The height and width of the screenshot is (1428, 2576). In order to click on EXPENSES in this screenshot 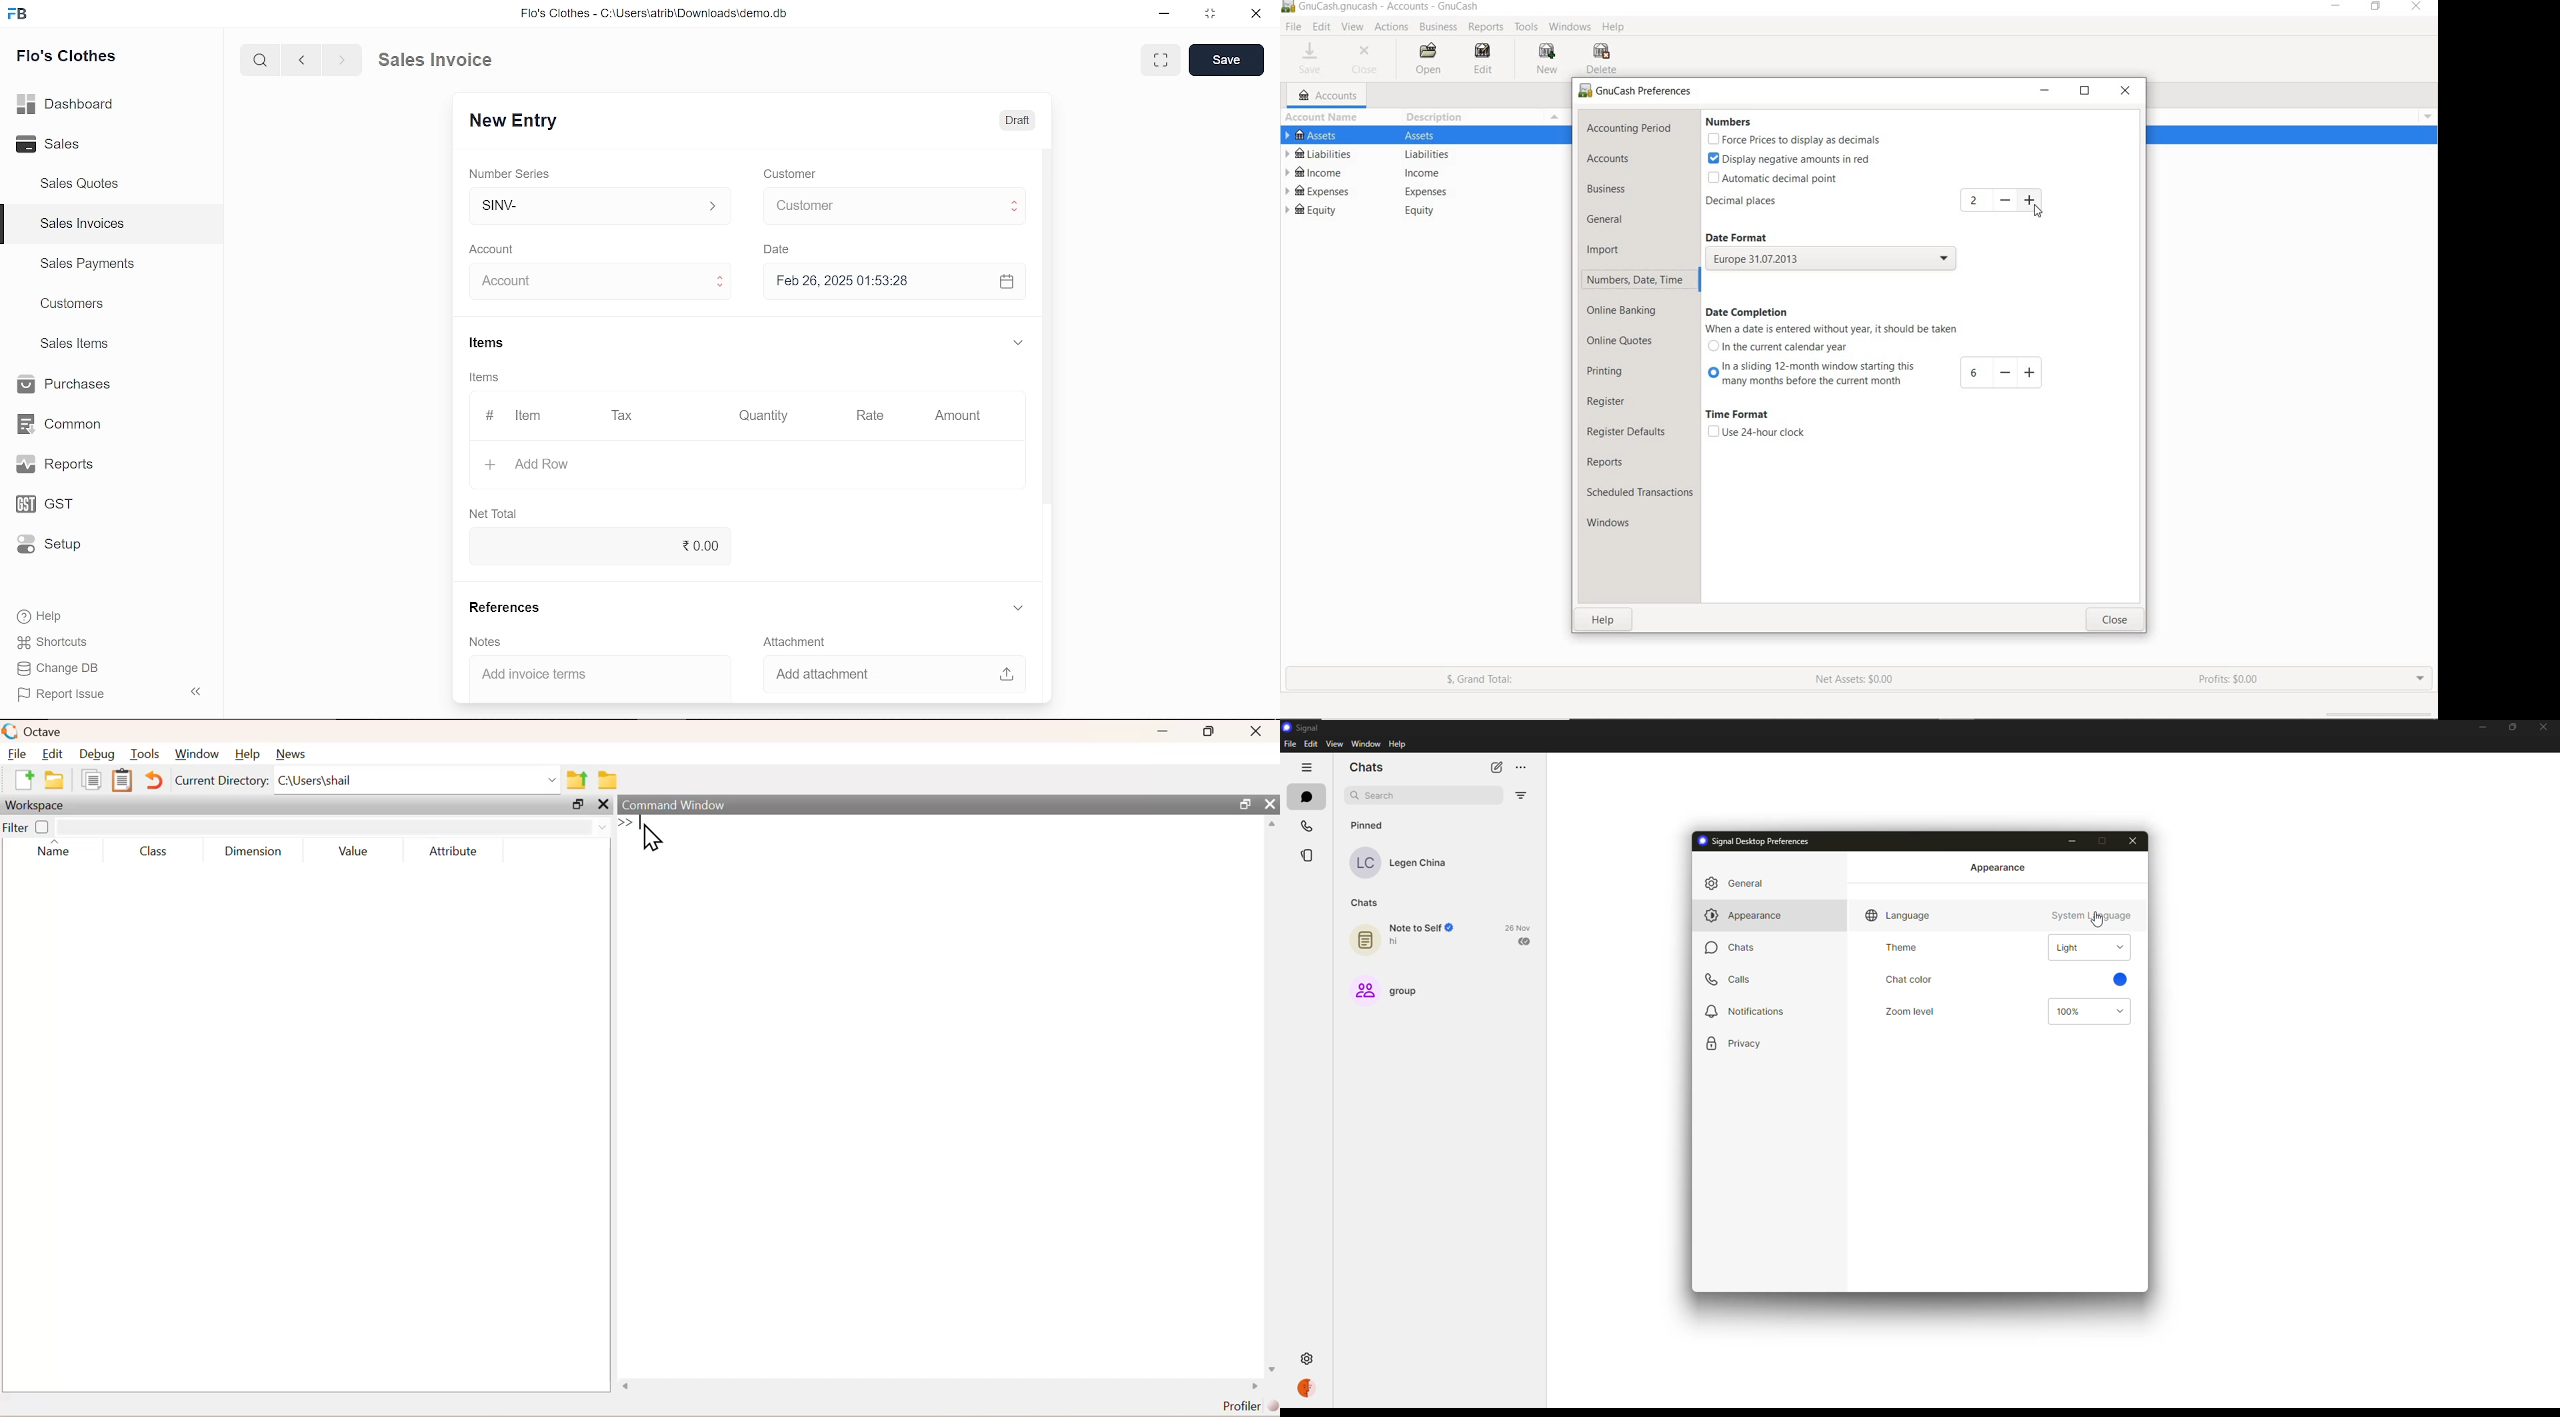, I will do `click(1427, 191)`.